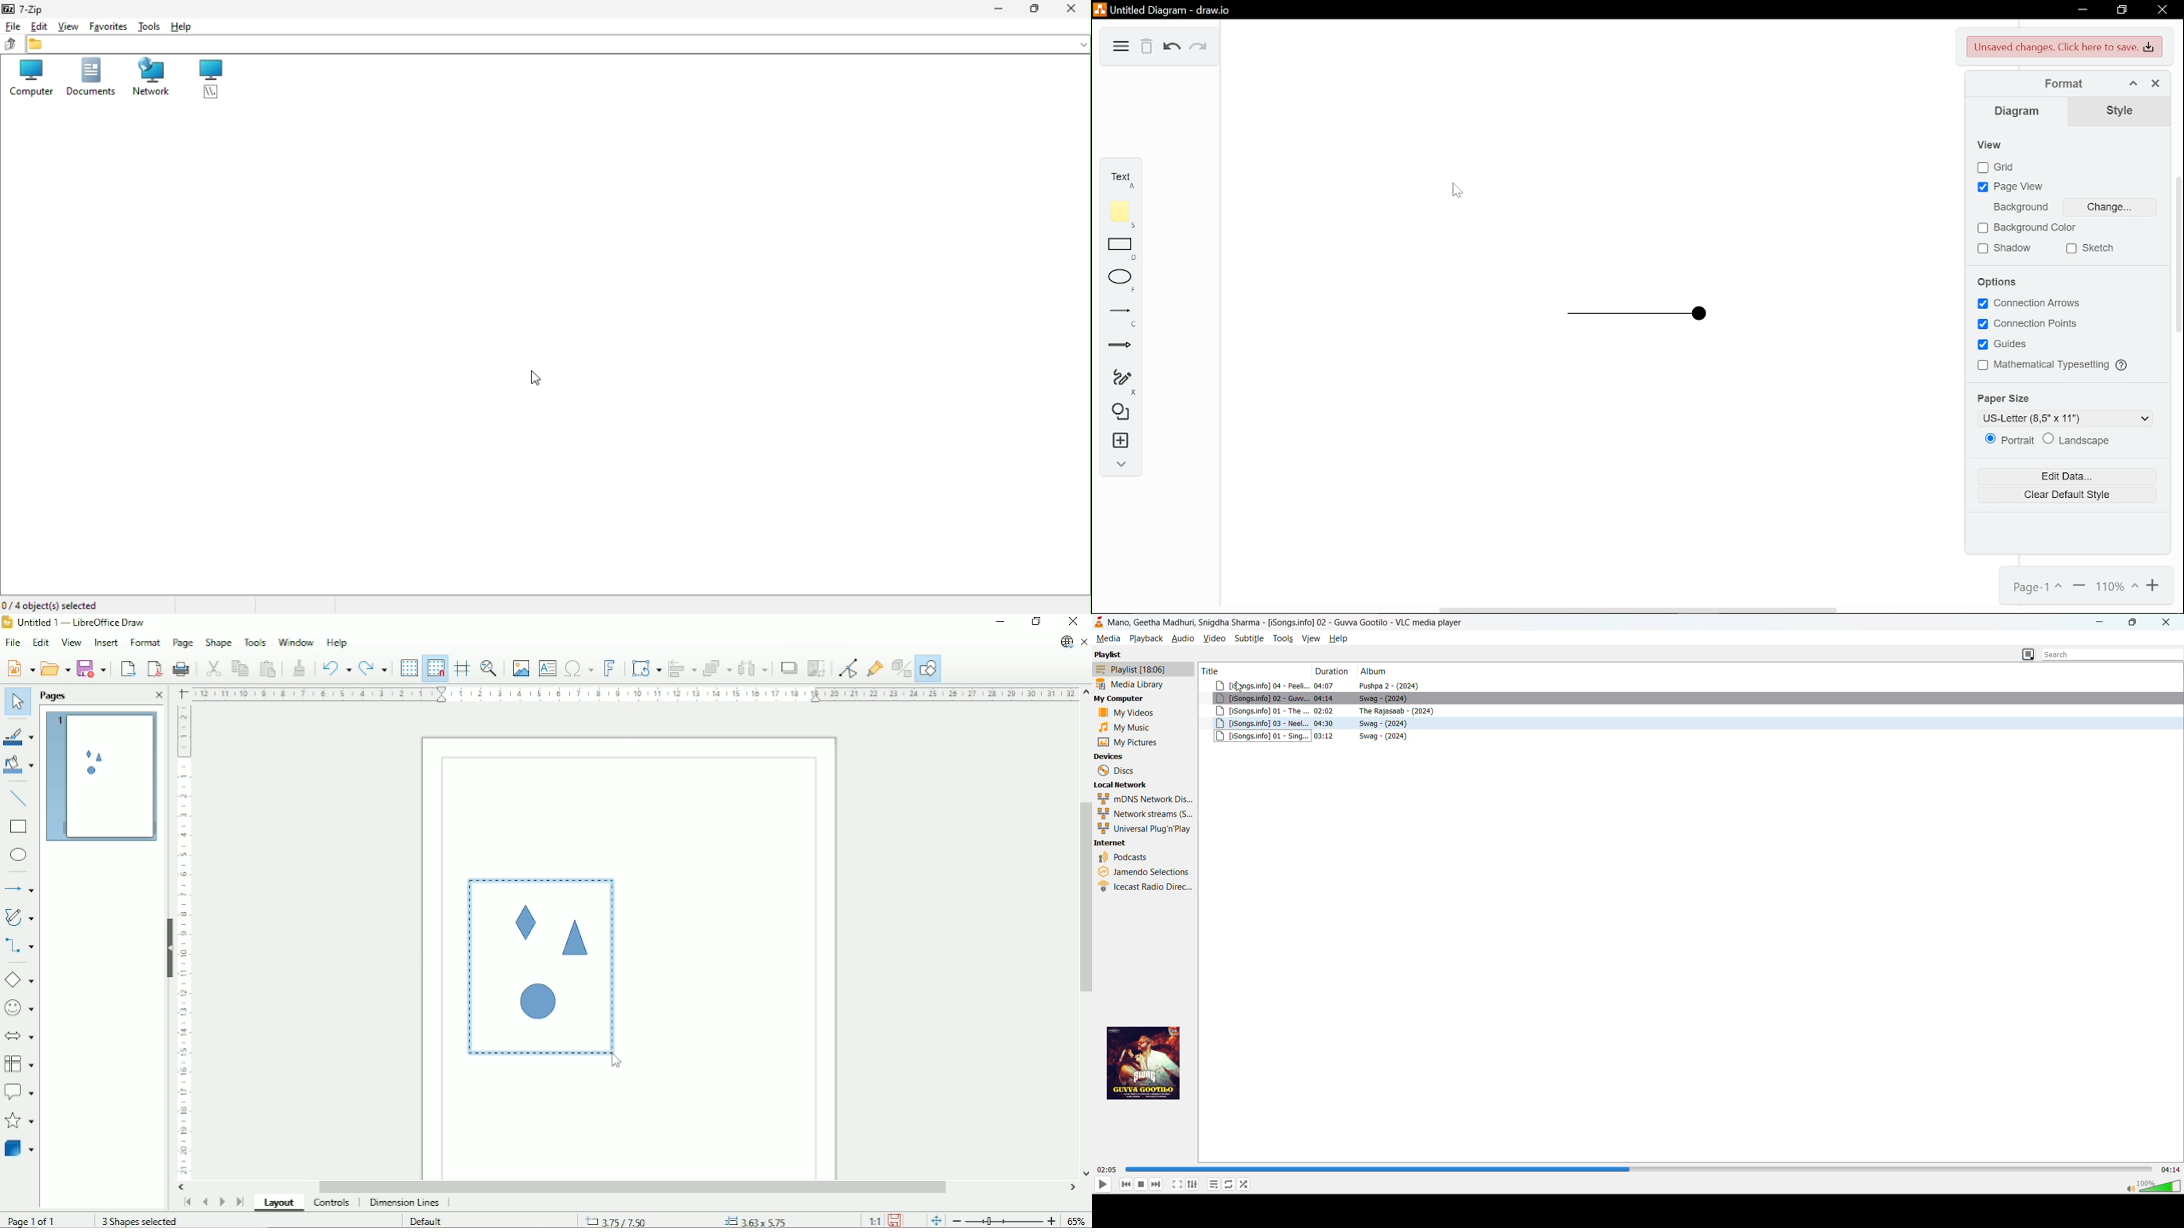 The height and width of the screenshot is (1232, 2184). I want to click on Page view, so click(2014, 188).